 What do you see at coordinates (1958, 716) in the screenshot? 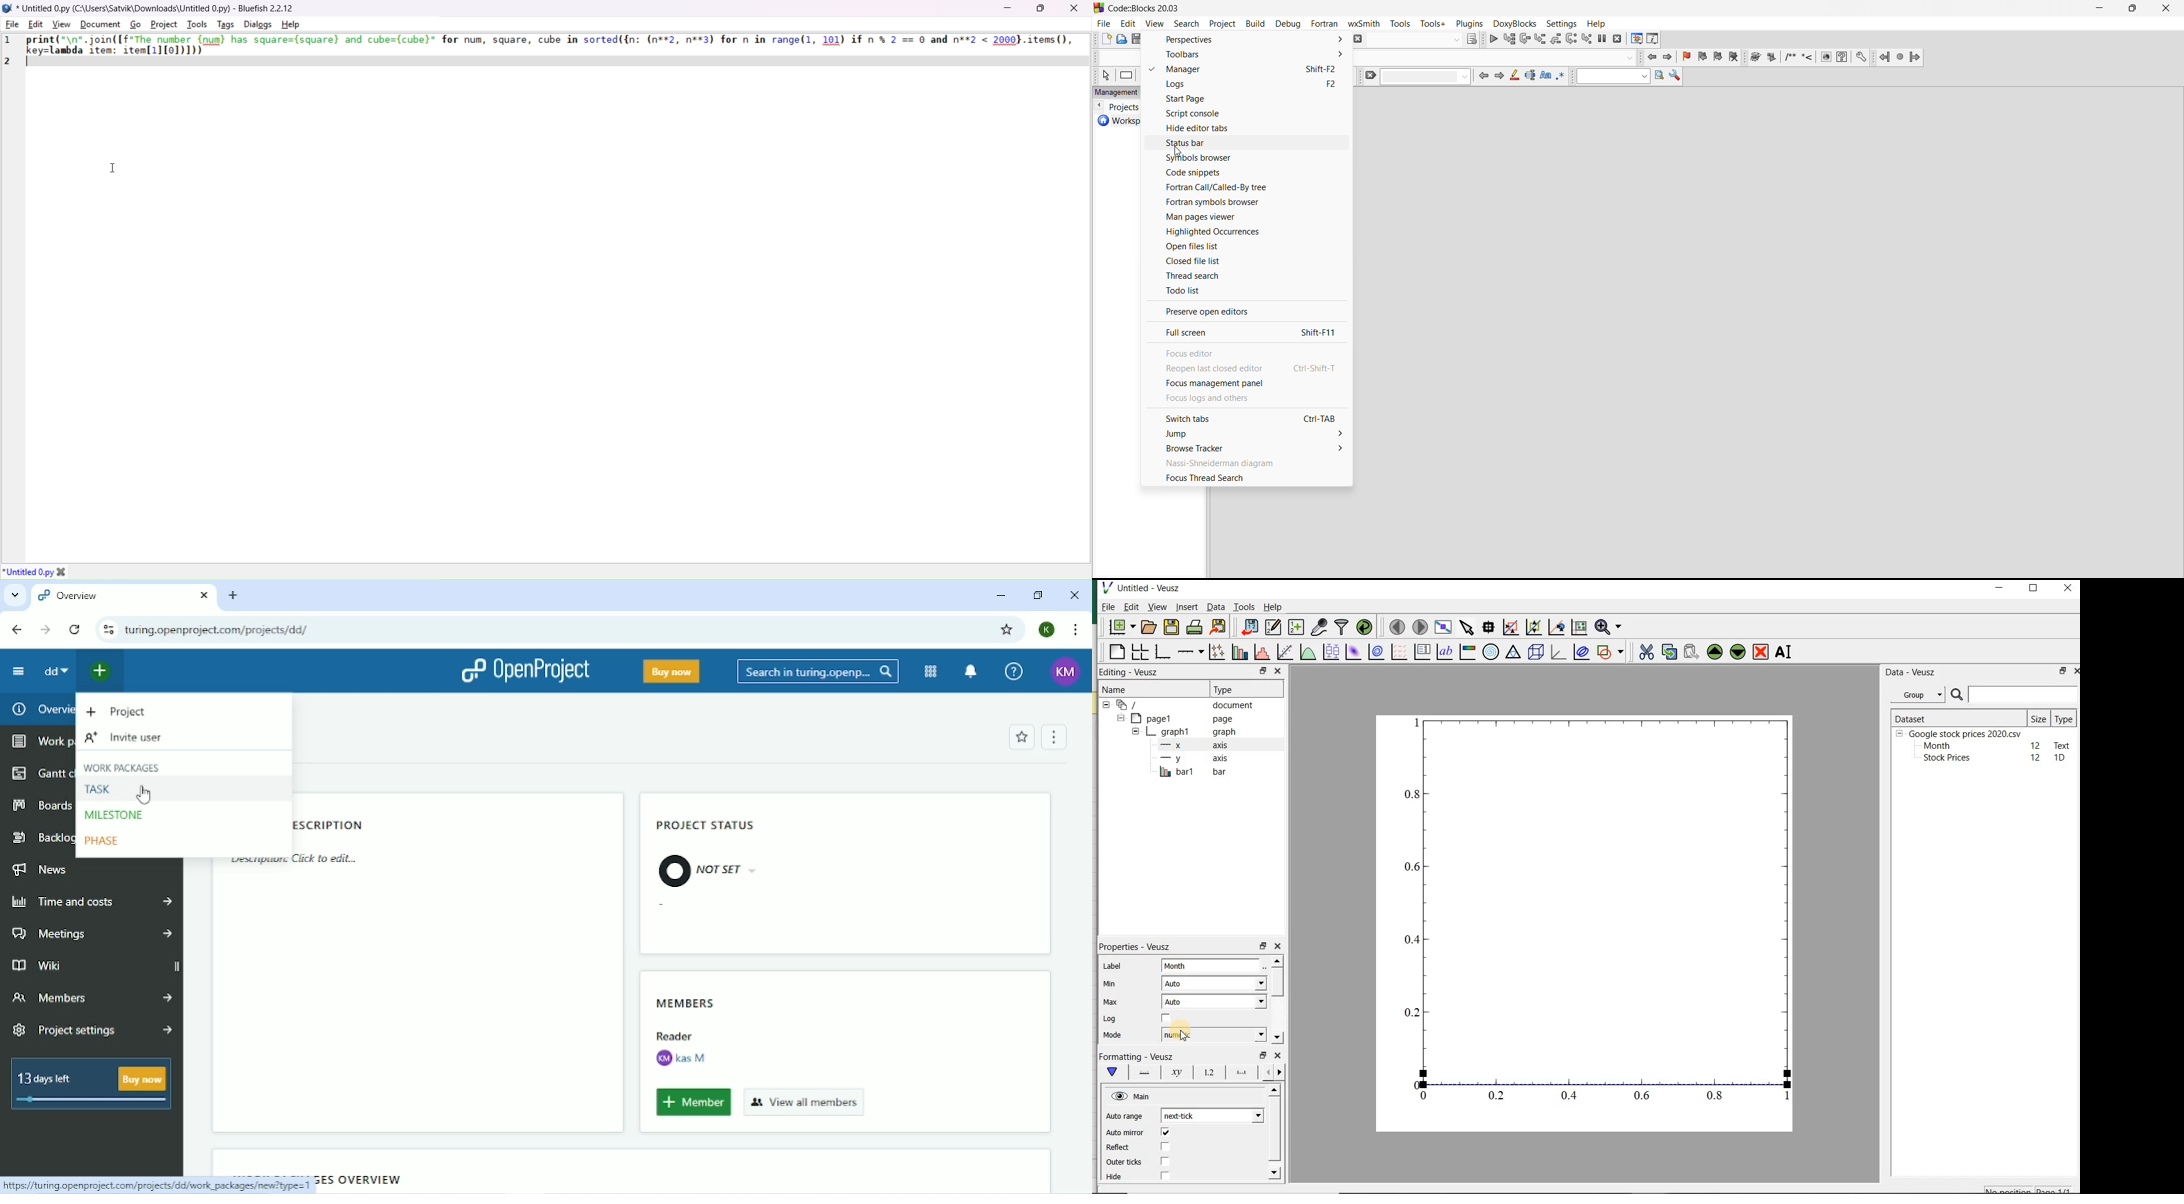
I see `DATASET` at bounding box center [1958, 716].